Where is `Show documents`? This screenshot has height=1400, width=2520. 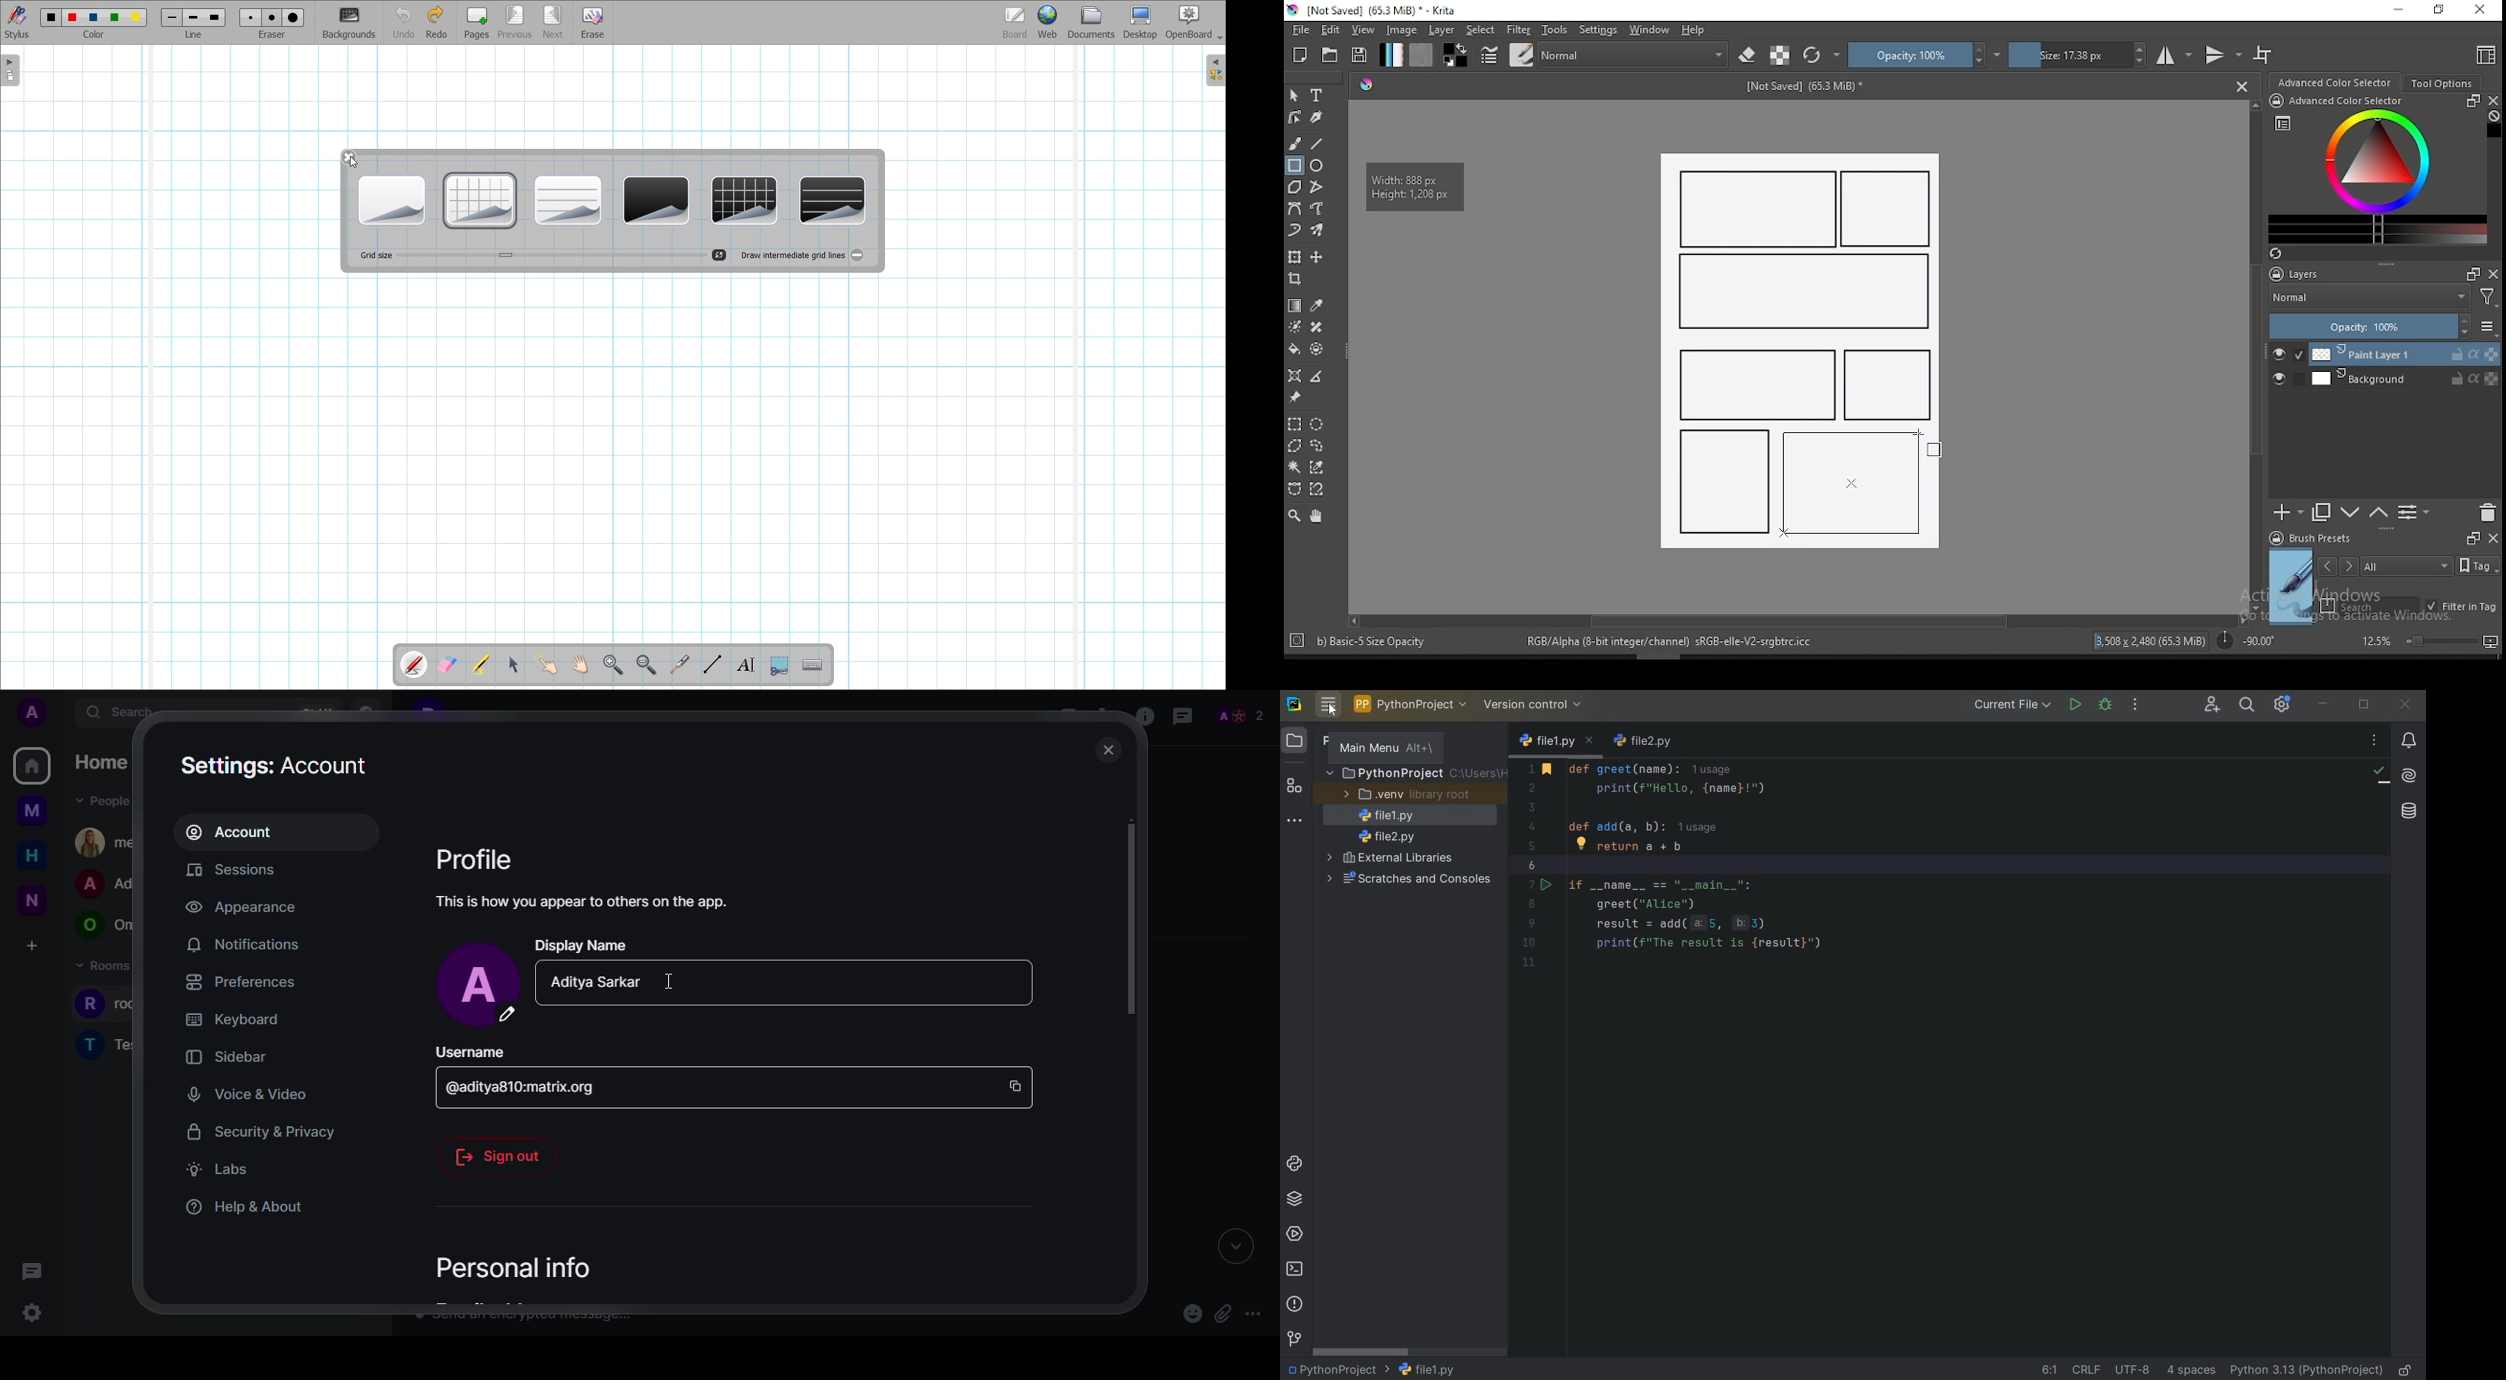
Show documents is located at coordinates (1092, 22).